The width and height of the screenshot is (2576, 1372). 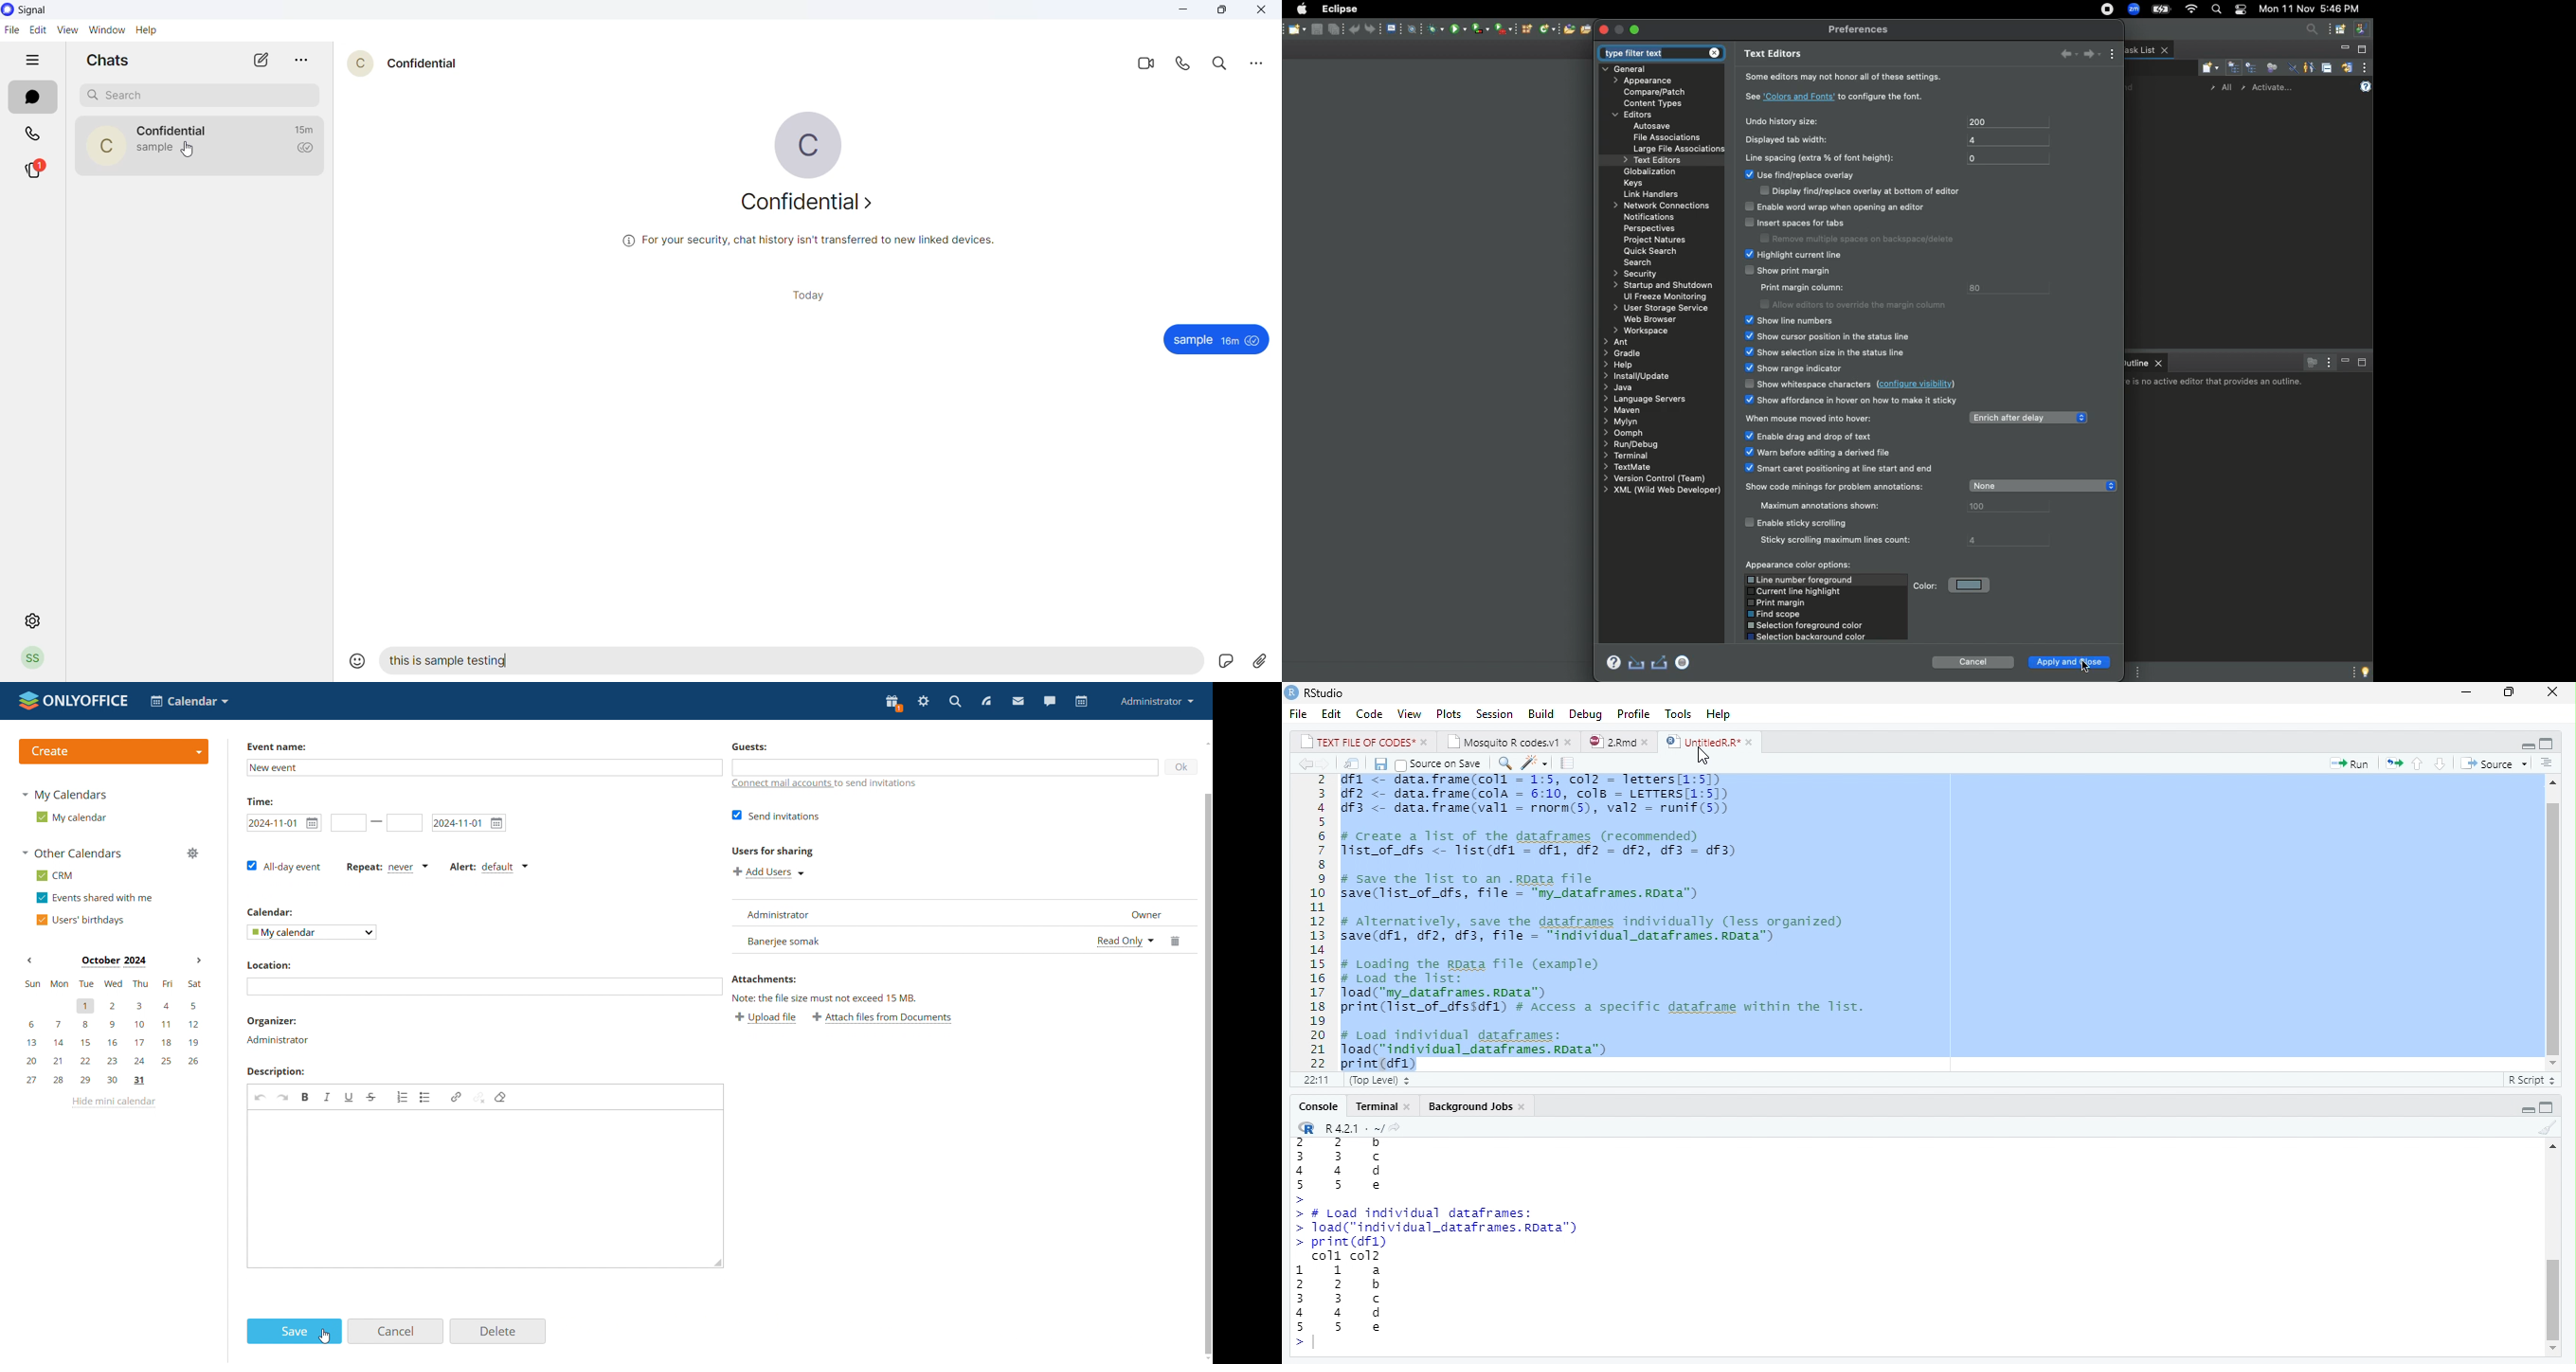 What do you see at coordinates (2531, 1079) in the screenshot?
I see `R Script` at bounding box center [2531, 1079].